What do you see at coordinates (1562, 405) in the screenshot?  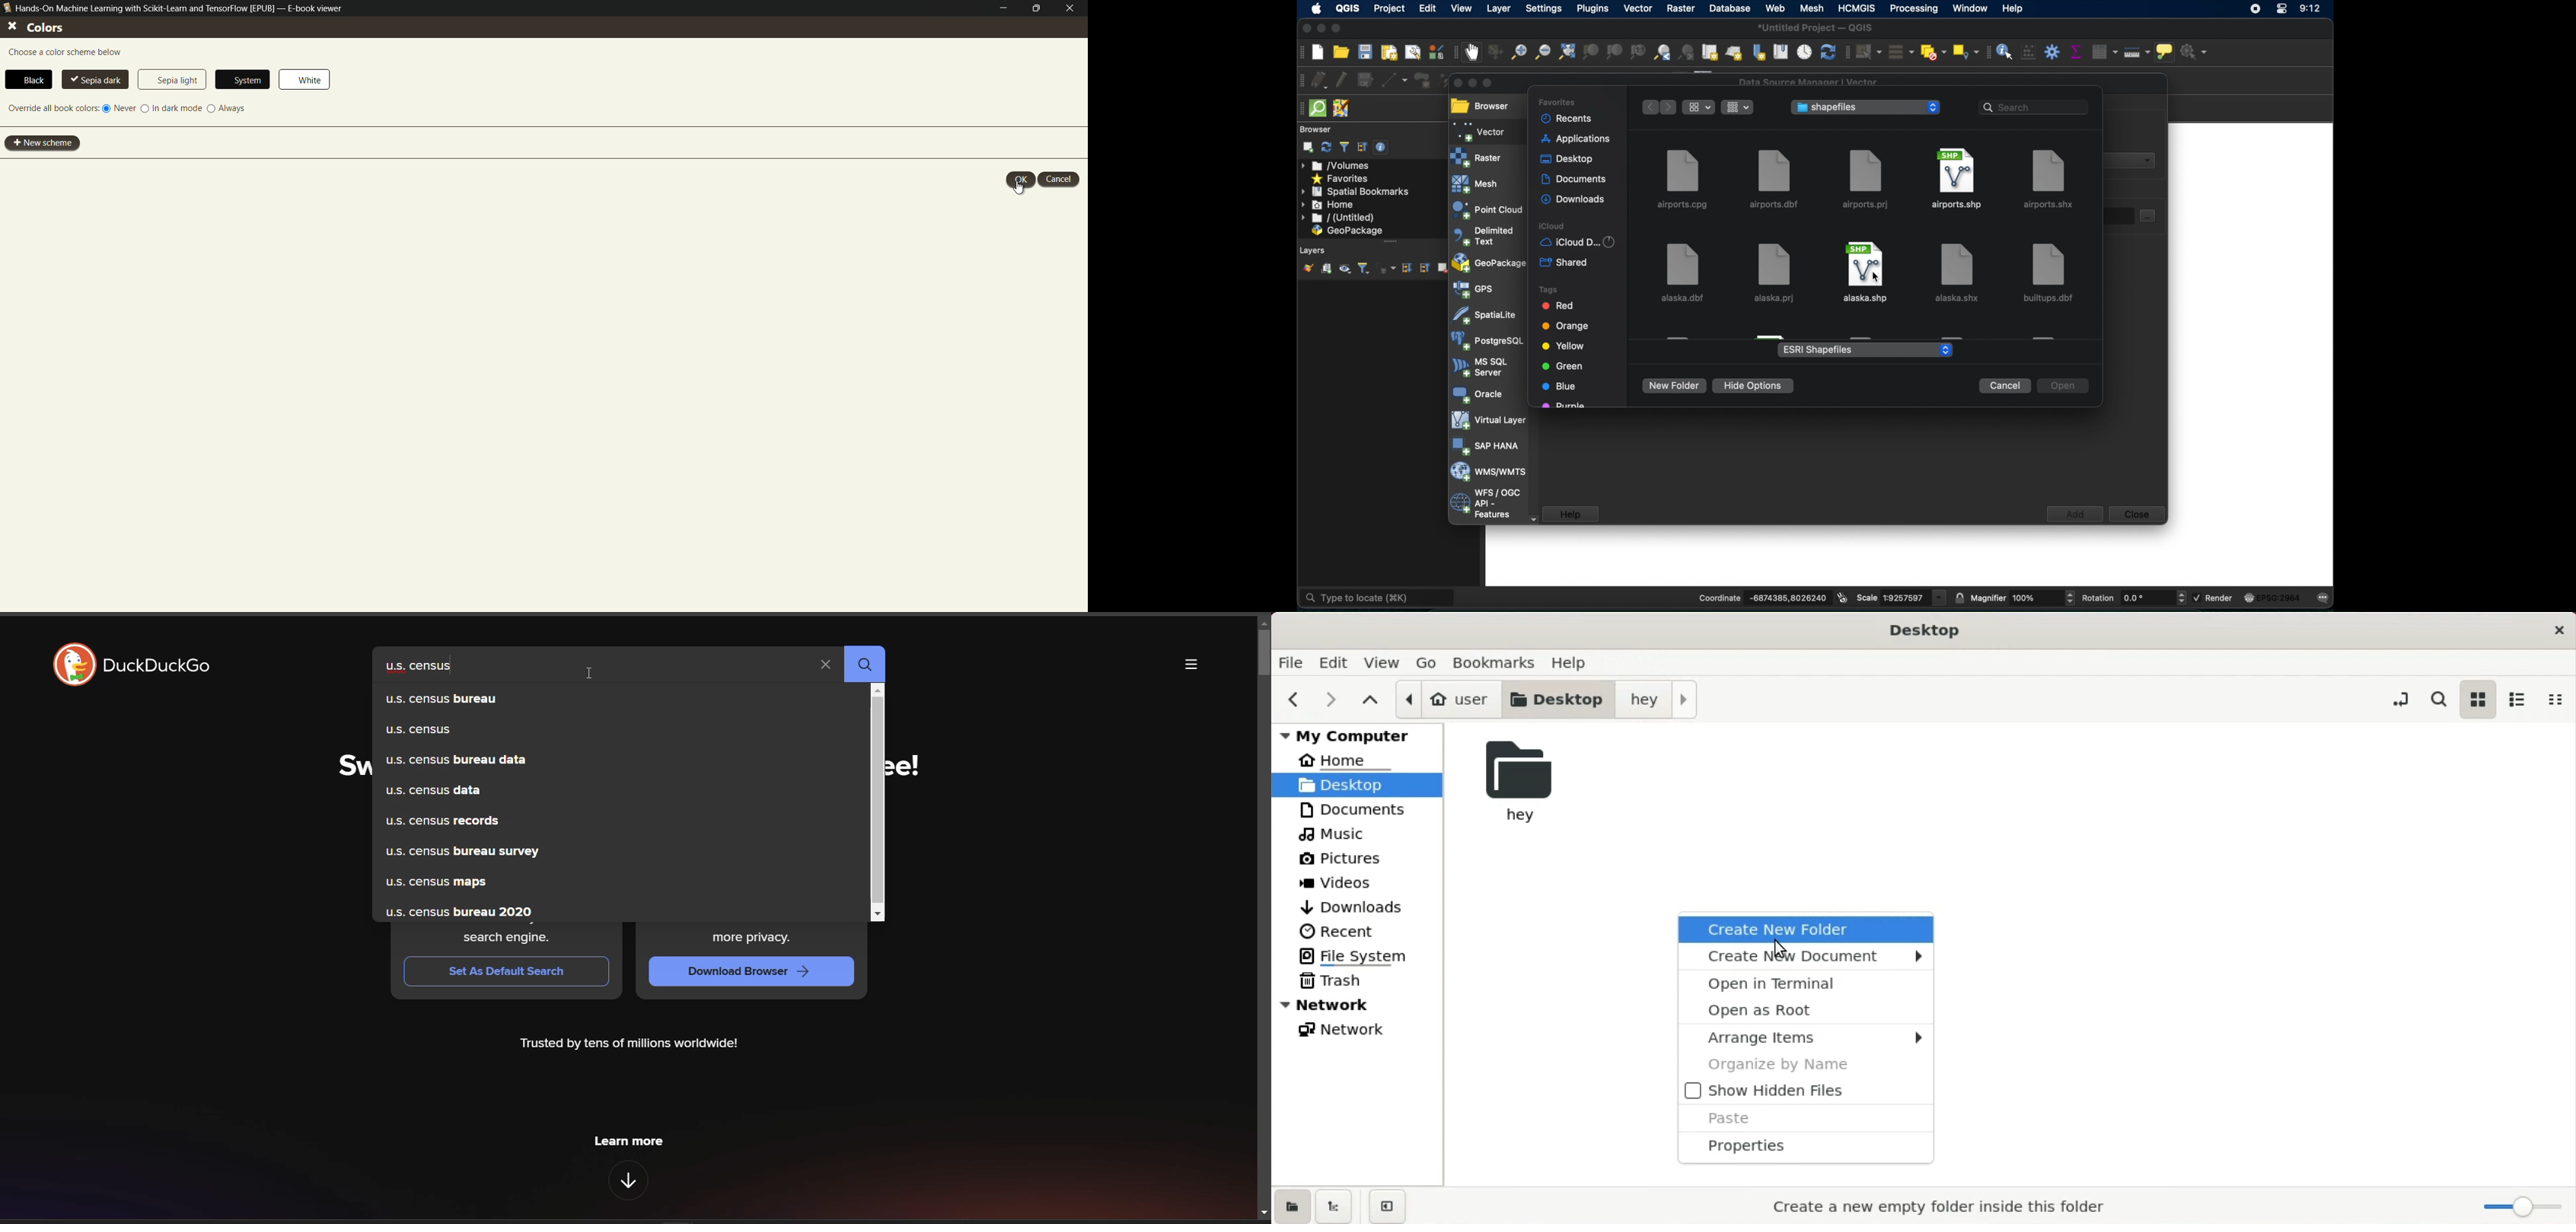 I see `purple` at bounding box center [1562, 405].